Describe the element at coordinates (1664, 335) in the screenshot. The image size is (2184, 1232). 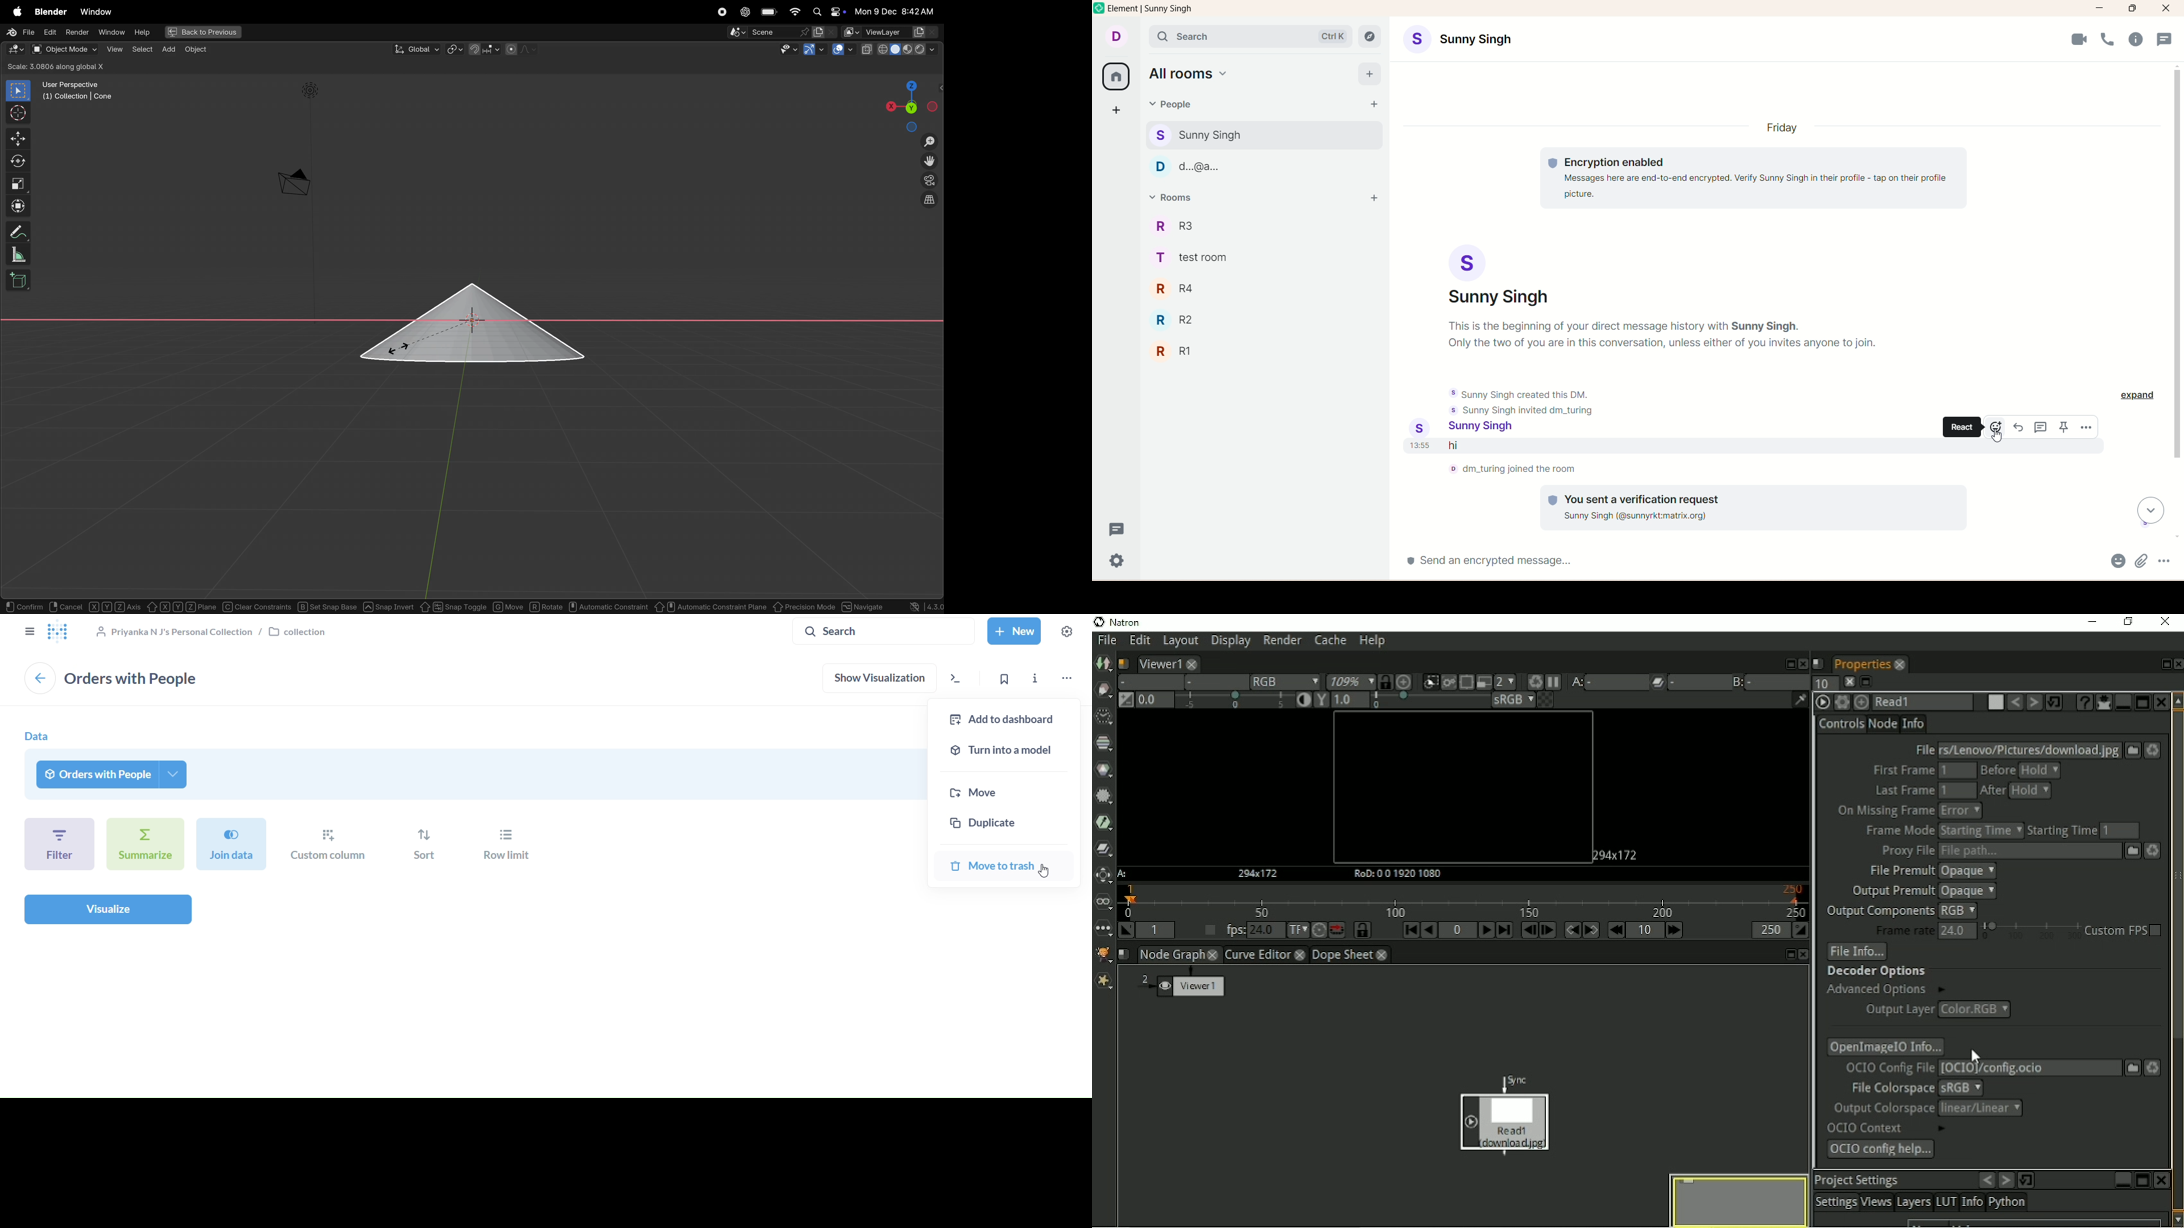
I see `text` at that location.